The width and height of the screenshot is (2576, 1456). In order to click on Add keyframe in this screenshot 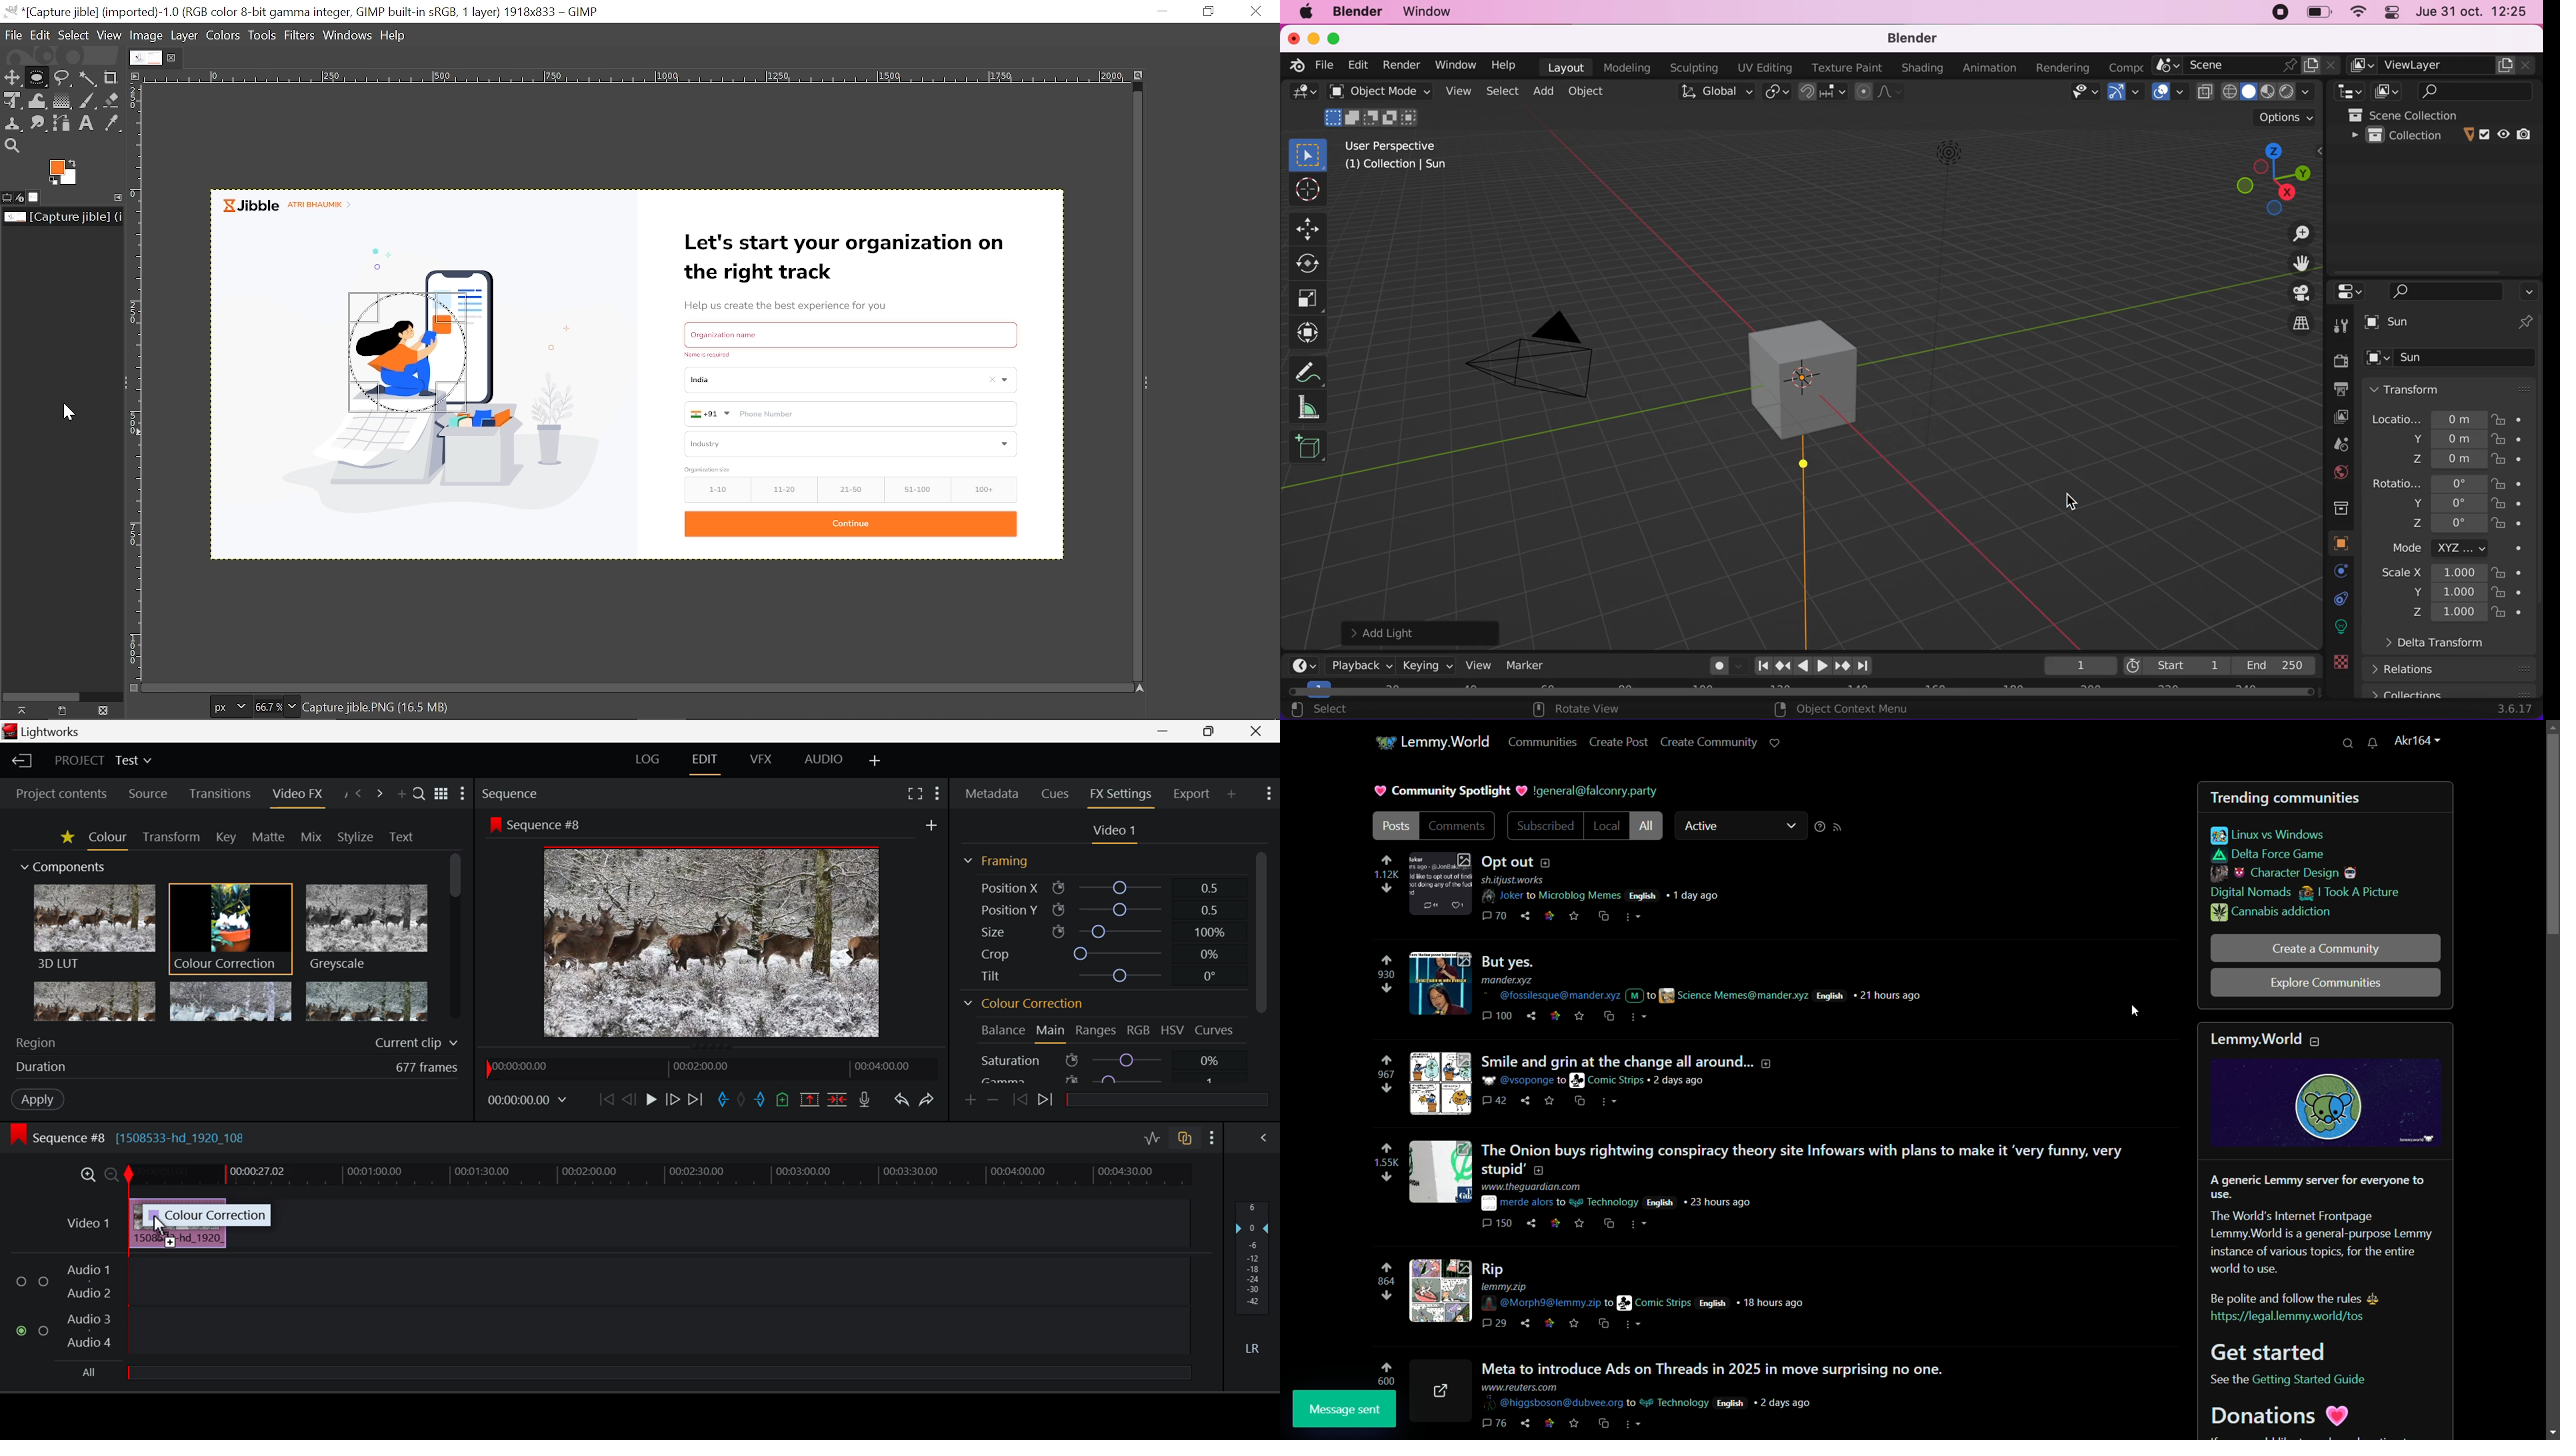, I will do `click(971, 1101)`.